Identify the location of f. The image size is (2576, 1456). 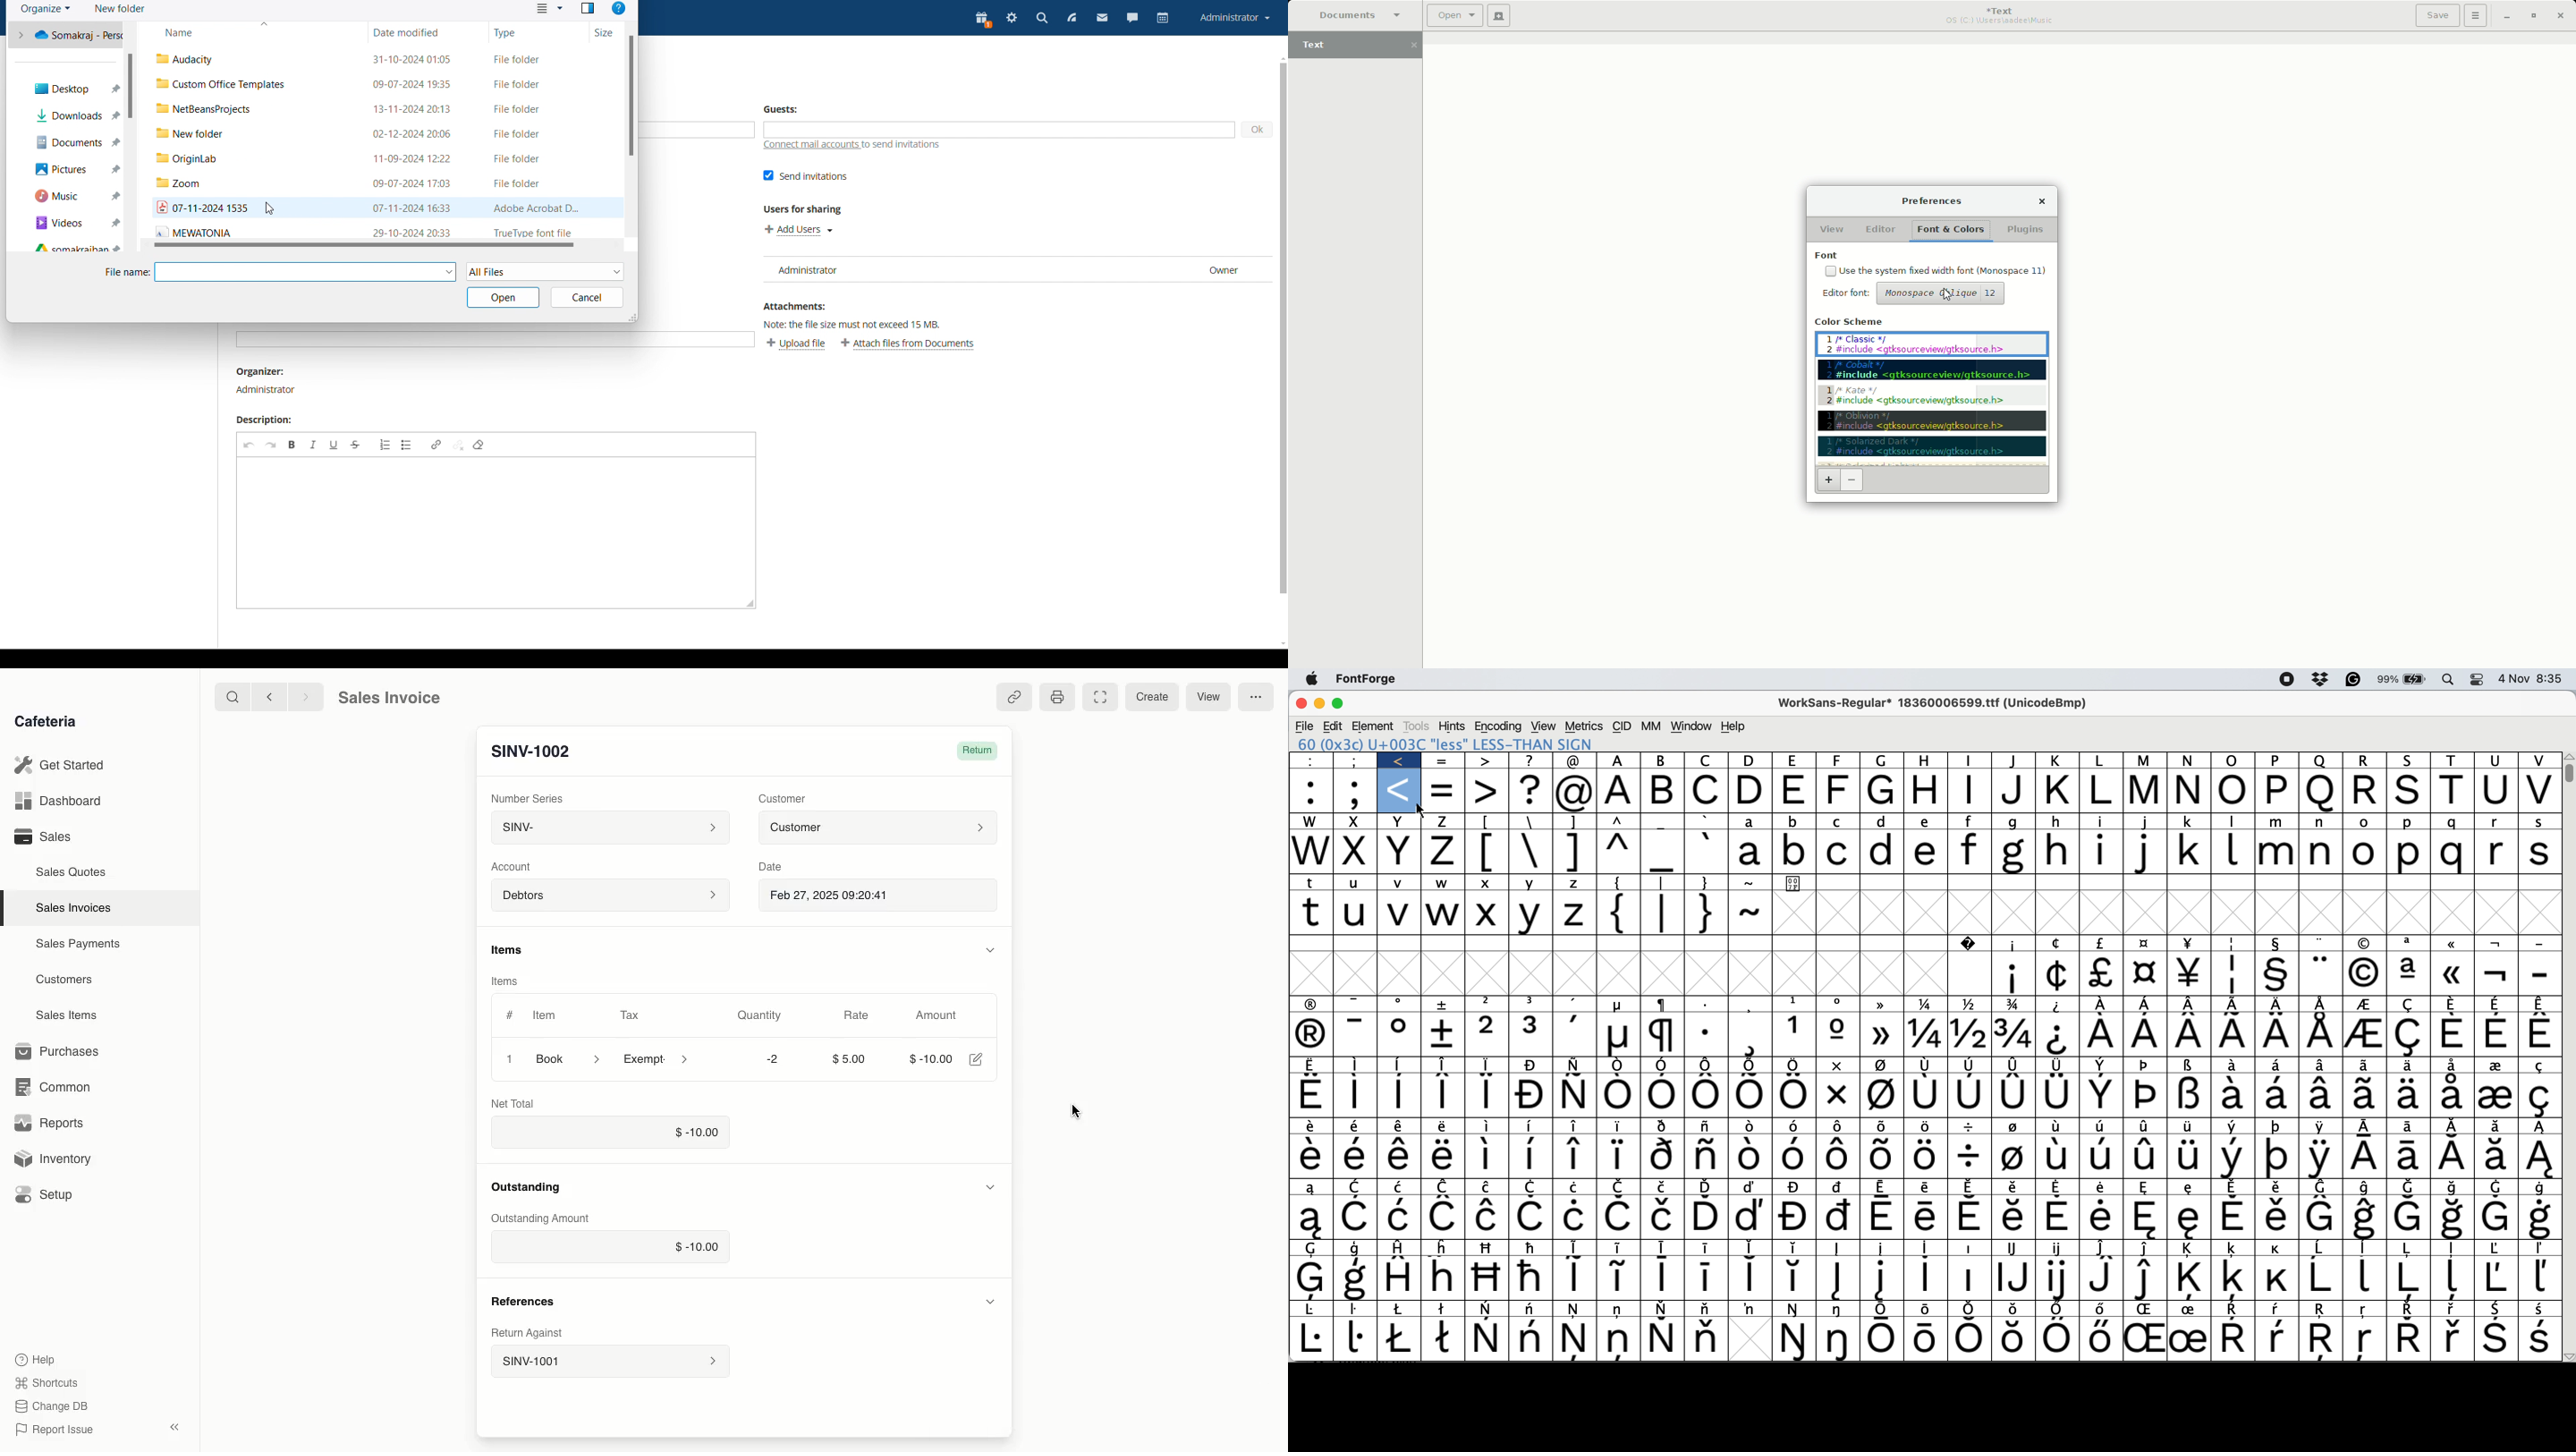
(1965, 821).